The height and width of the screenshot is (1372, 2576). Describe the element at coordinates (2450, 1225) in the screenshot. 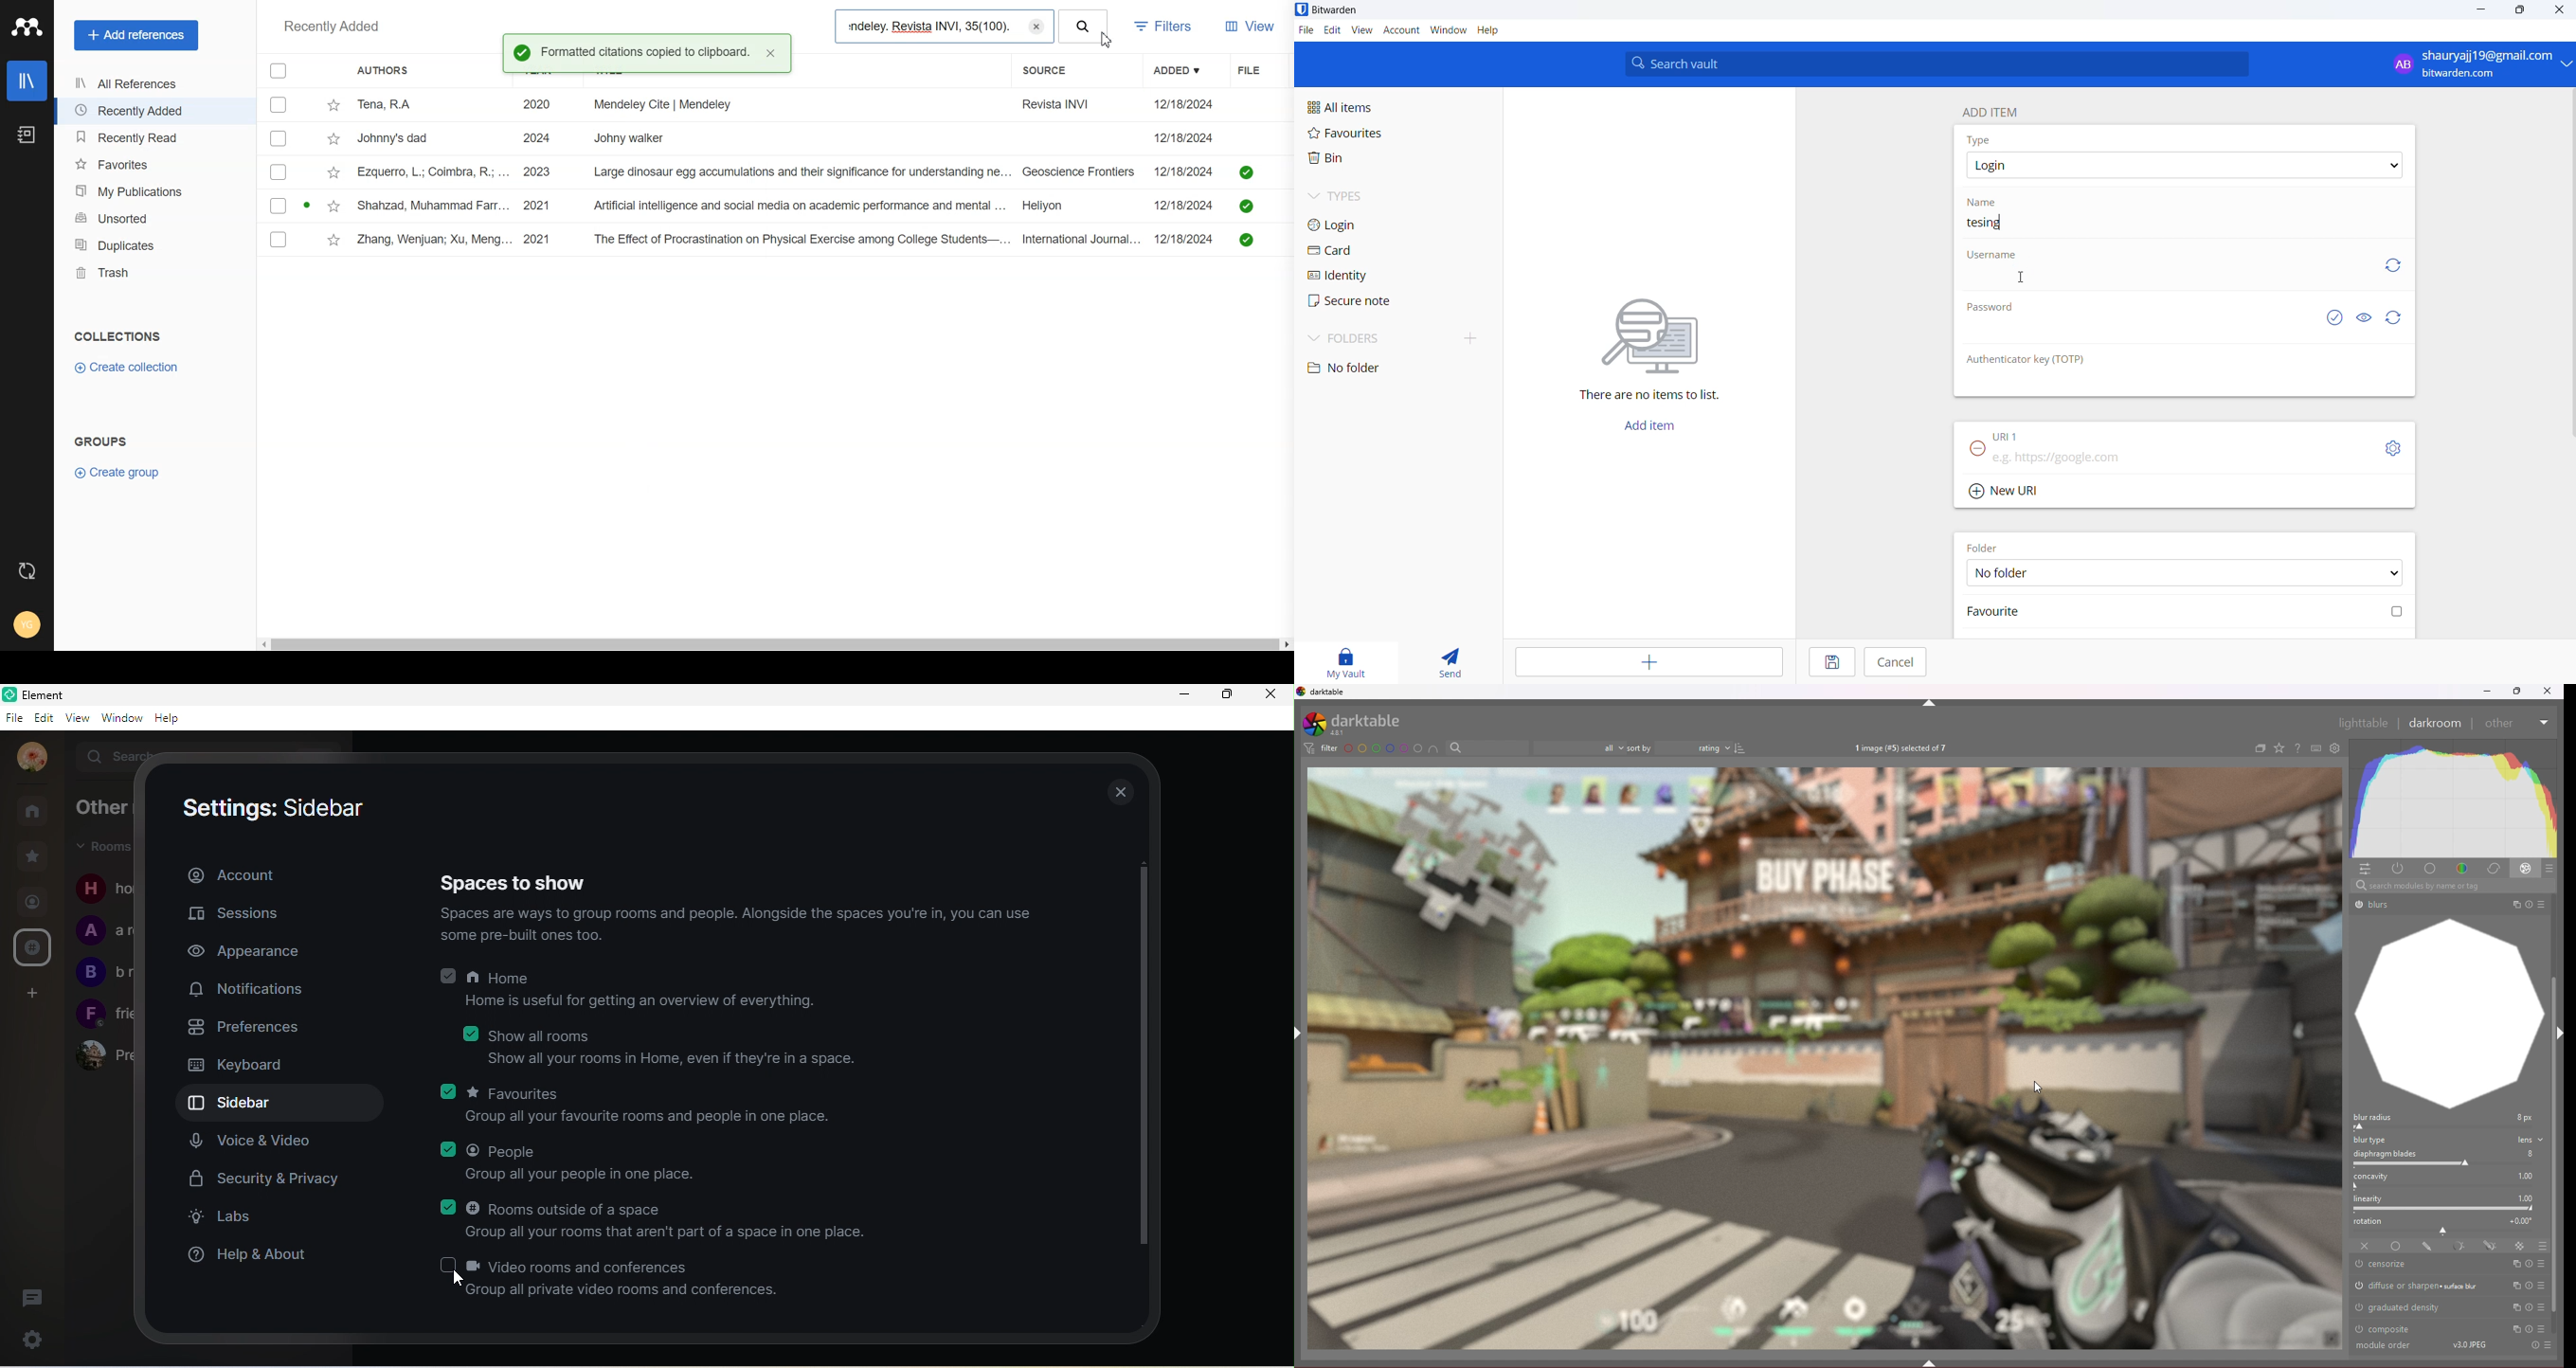

I see `rotation` at that location.